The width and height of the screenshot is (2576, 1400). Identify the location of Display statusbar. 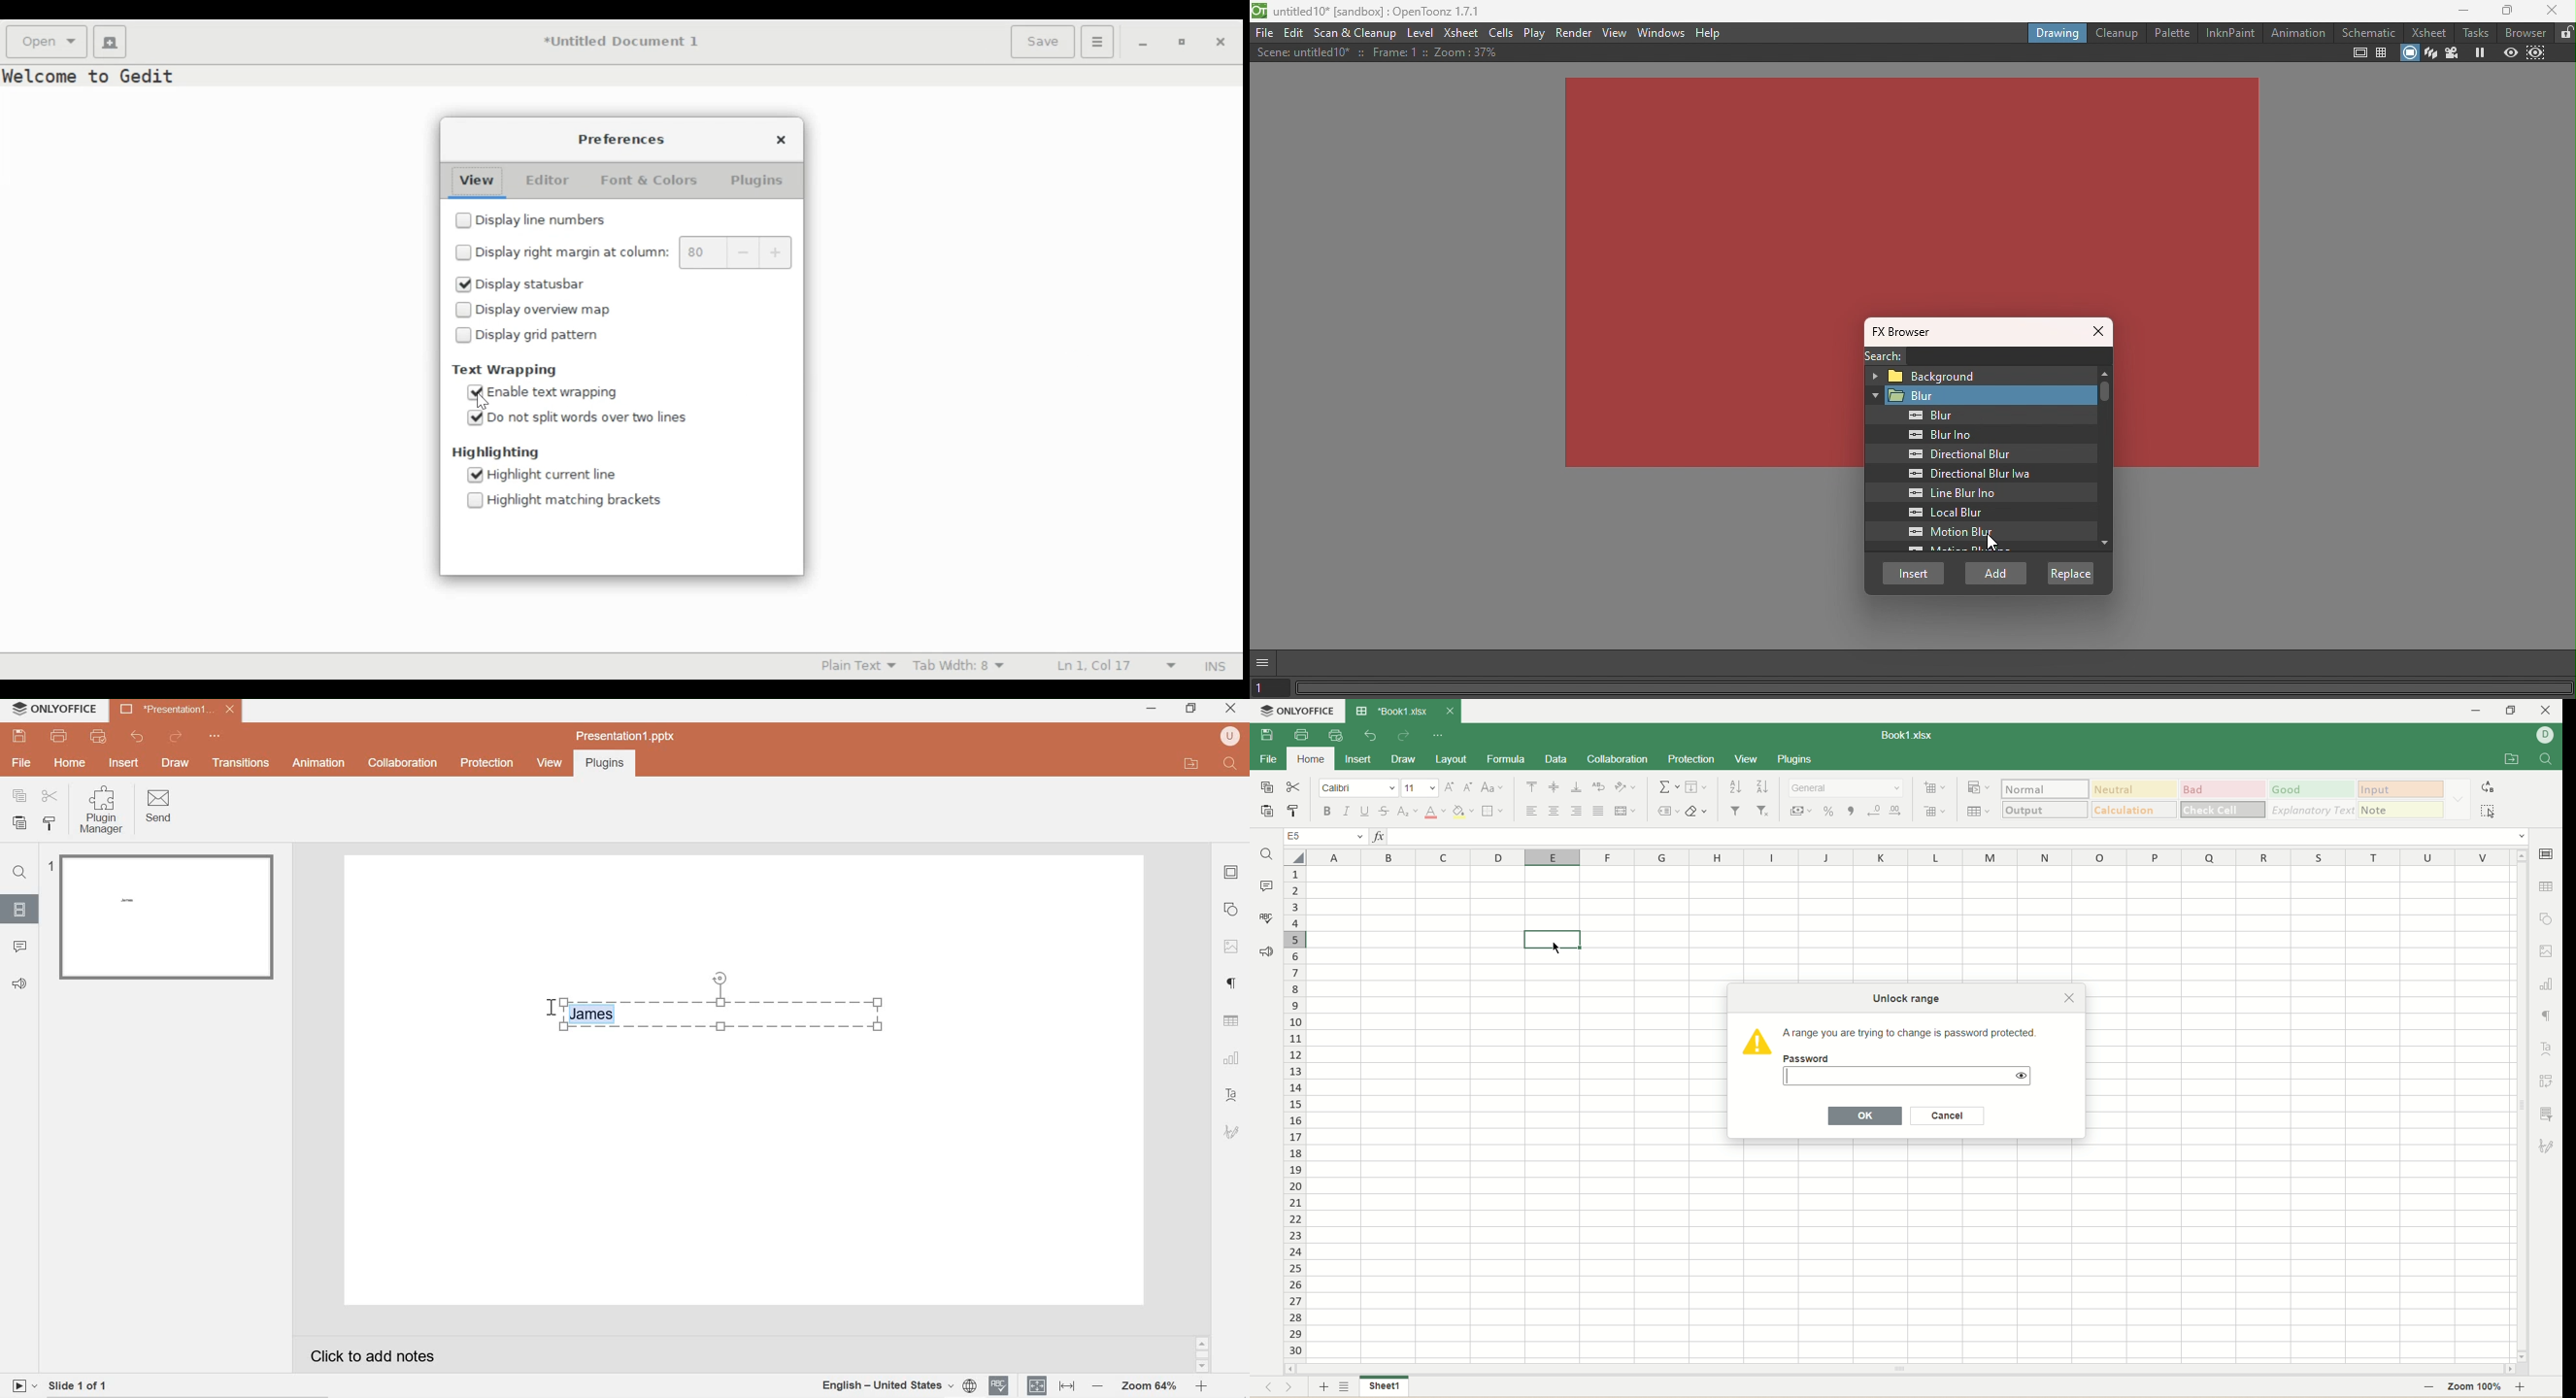
(531, 283).